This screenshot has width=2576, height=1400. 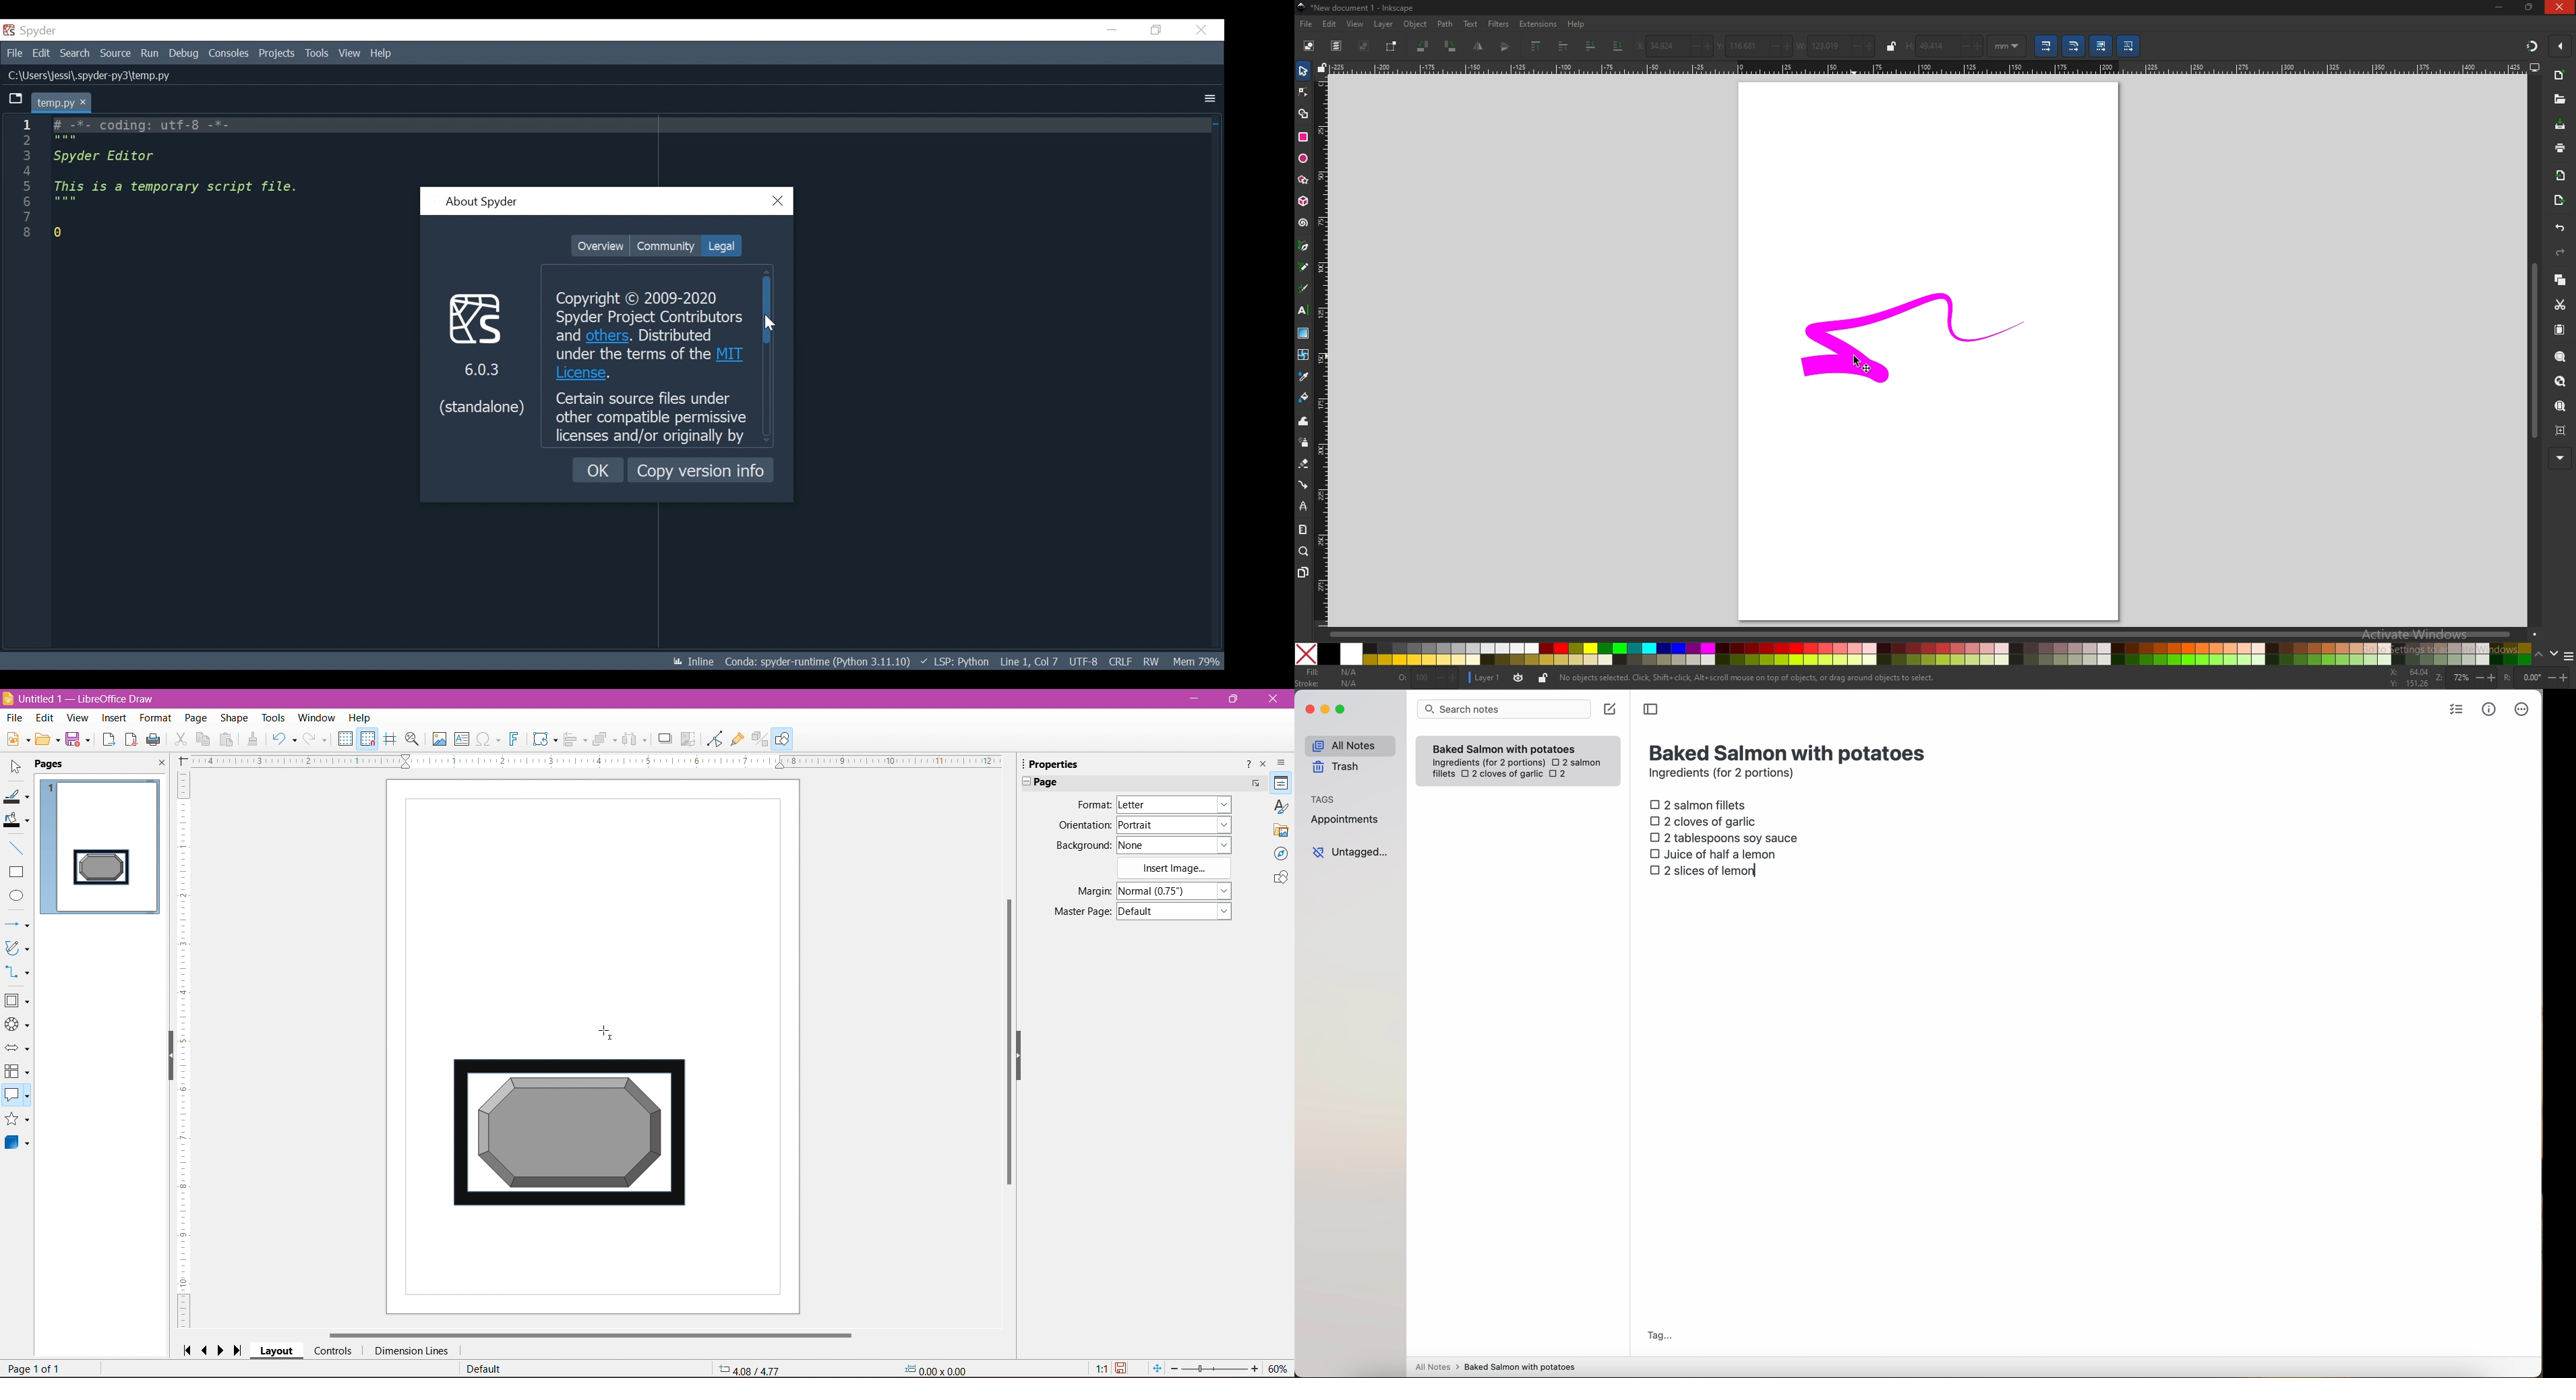 What do you see at coordinates (2466, 678) in the screenshot?
I see `zoom` at bounding box center [2466, 678].